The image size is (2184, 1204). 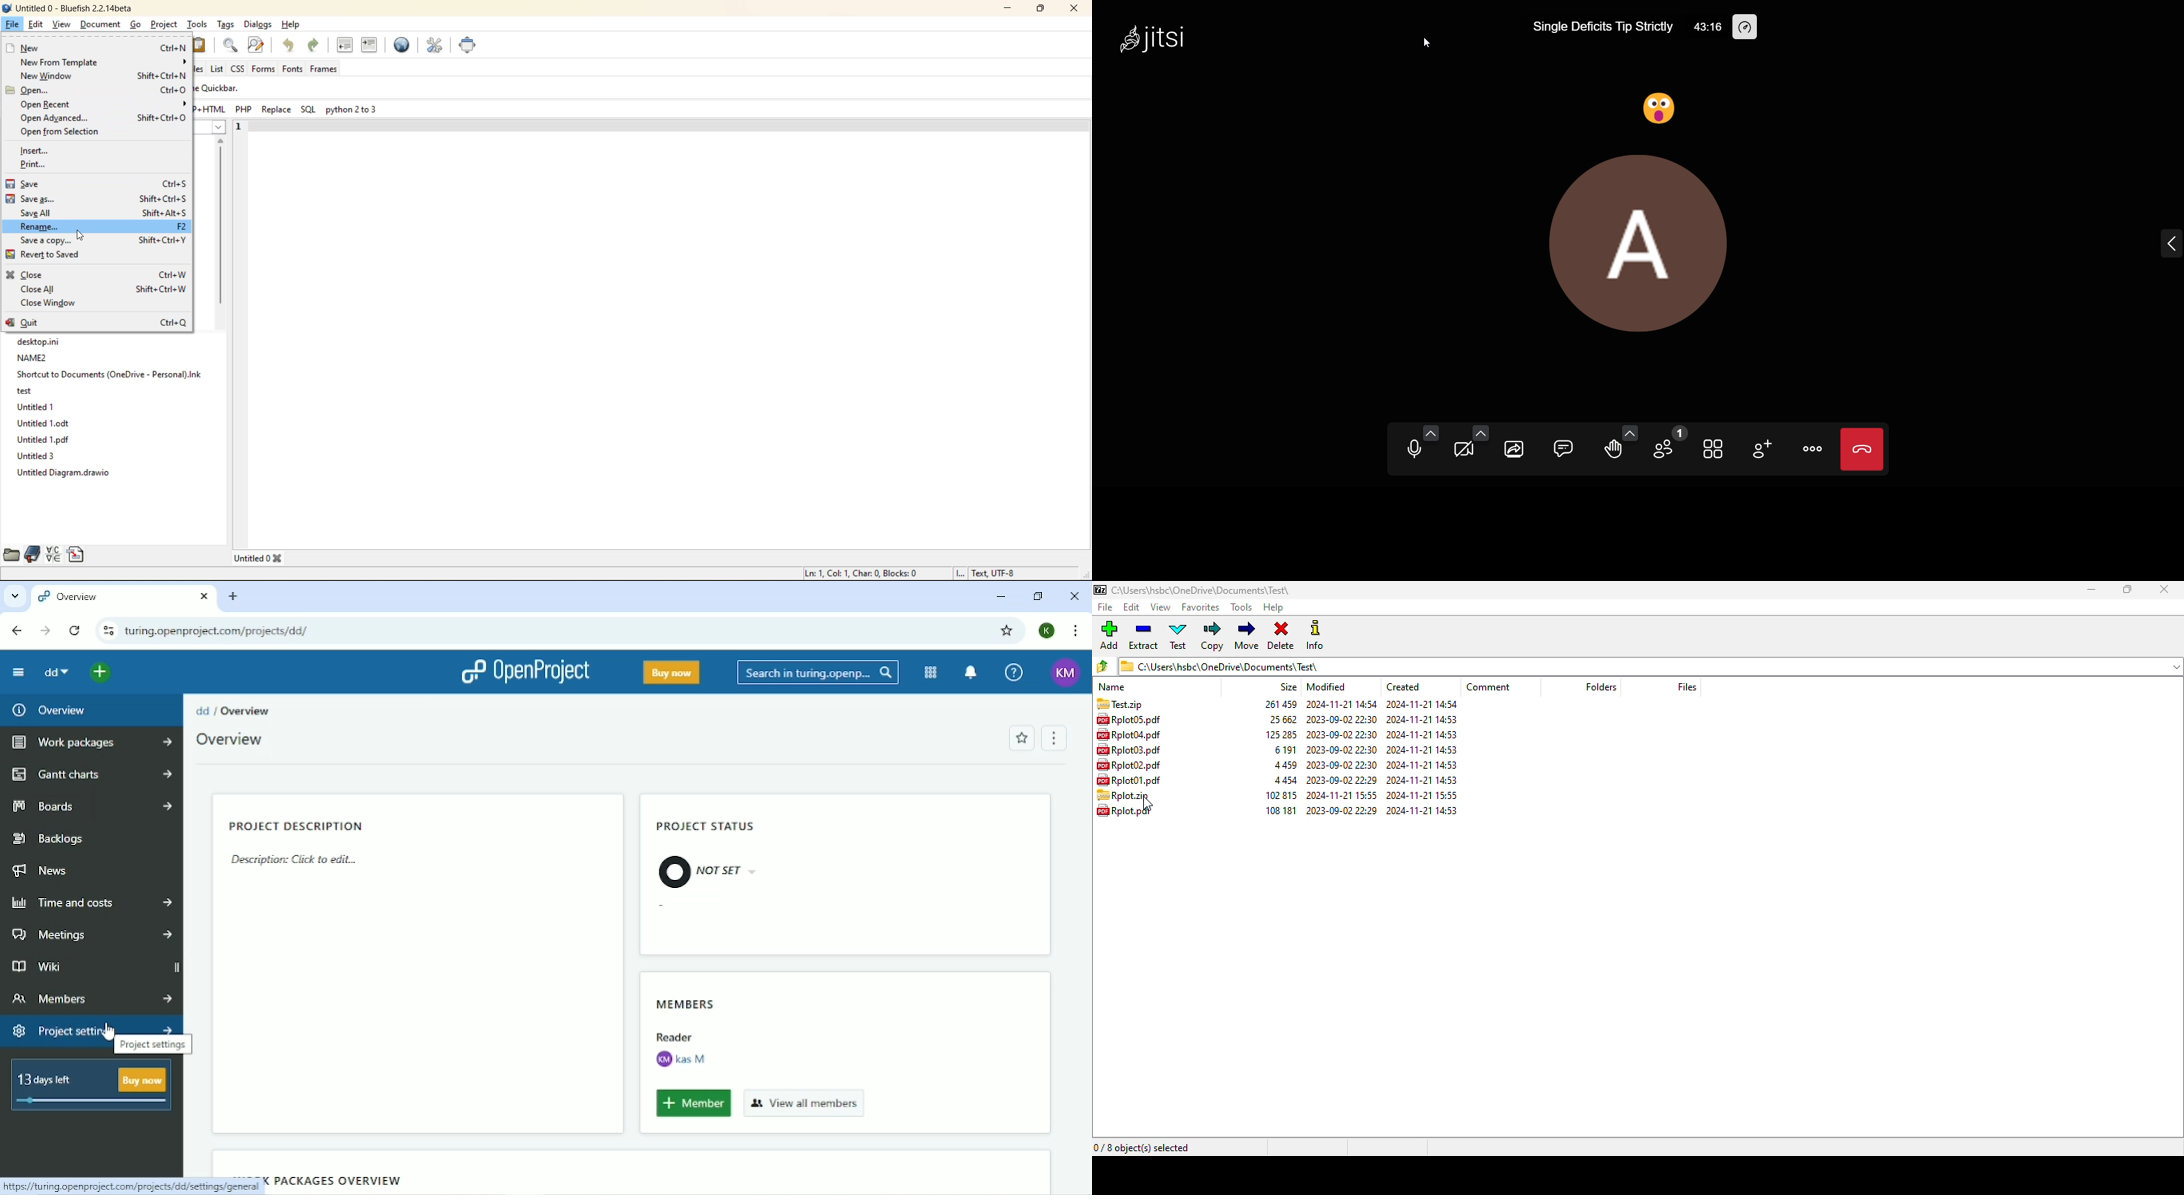 I want to click on News, so click(x=41, y=870).